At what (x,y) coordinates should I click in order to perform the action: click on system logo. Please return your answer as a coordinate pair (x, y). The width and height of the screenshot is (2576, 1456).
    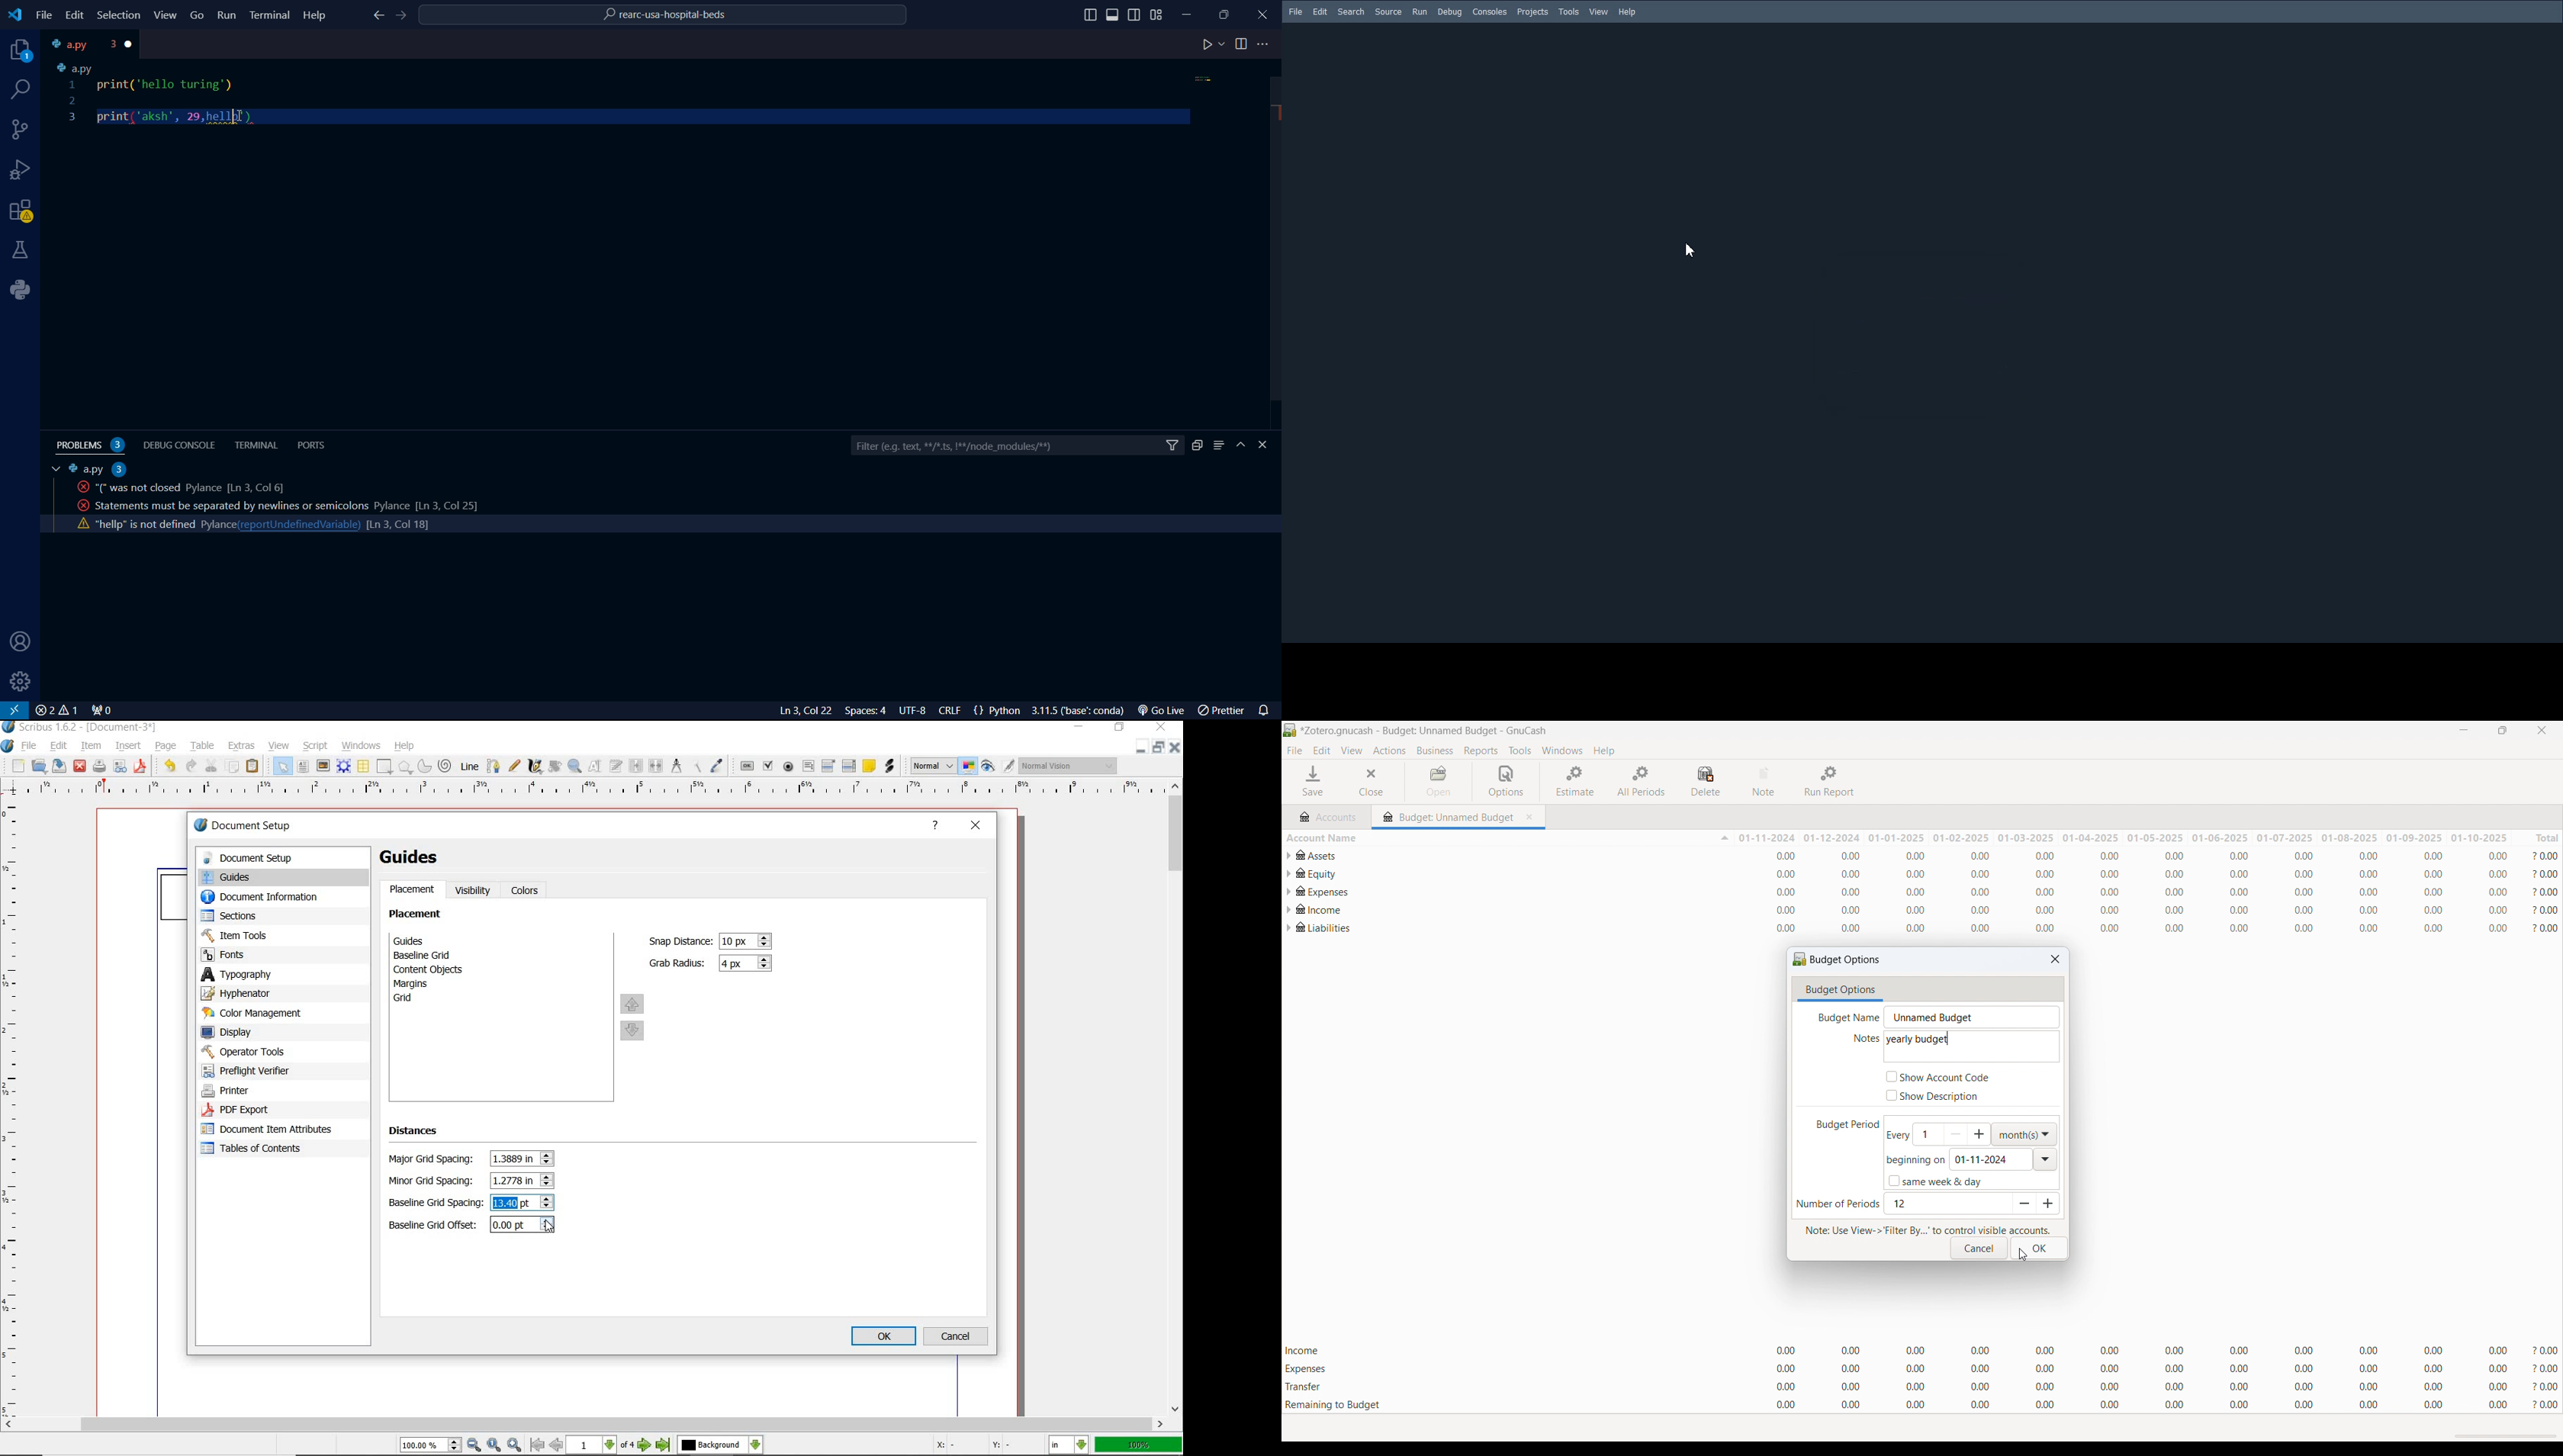
    Looking at the image, I should click on (8, 747).